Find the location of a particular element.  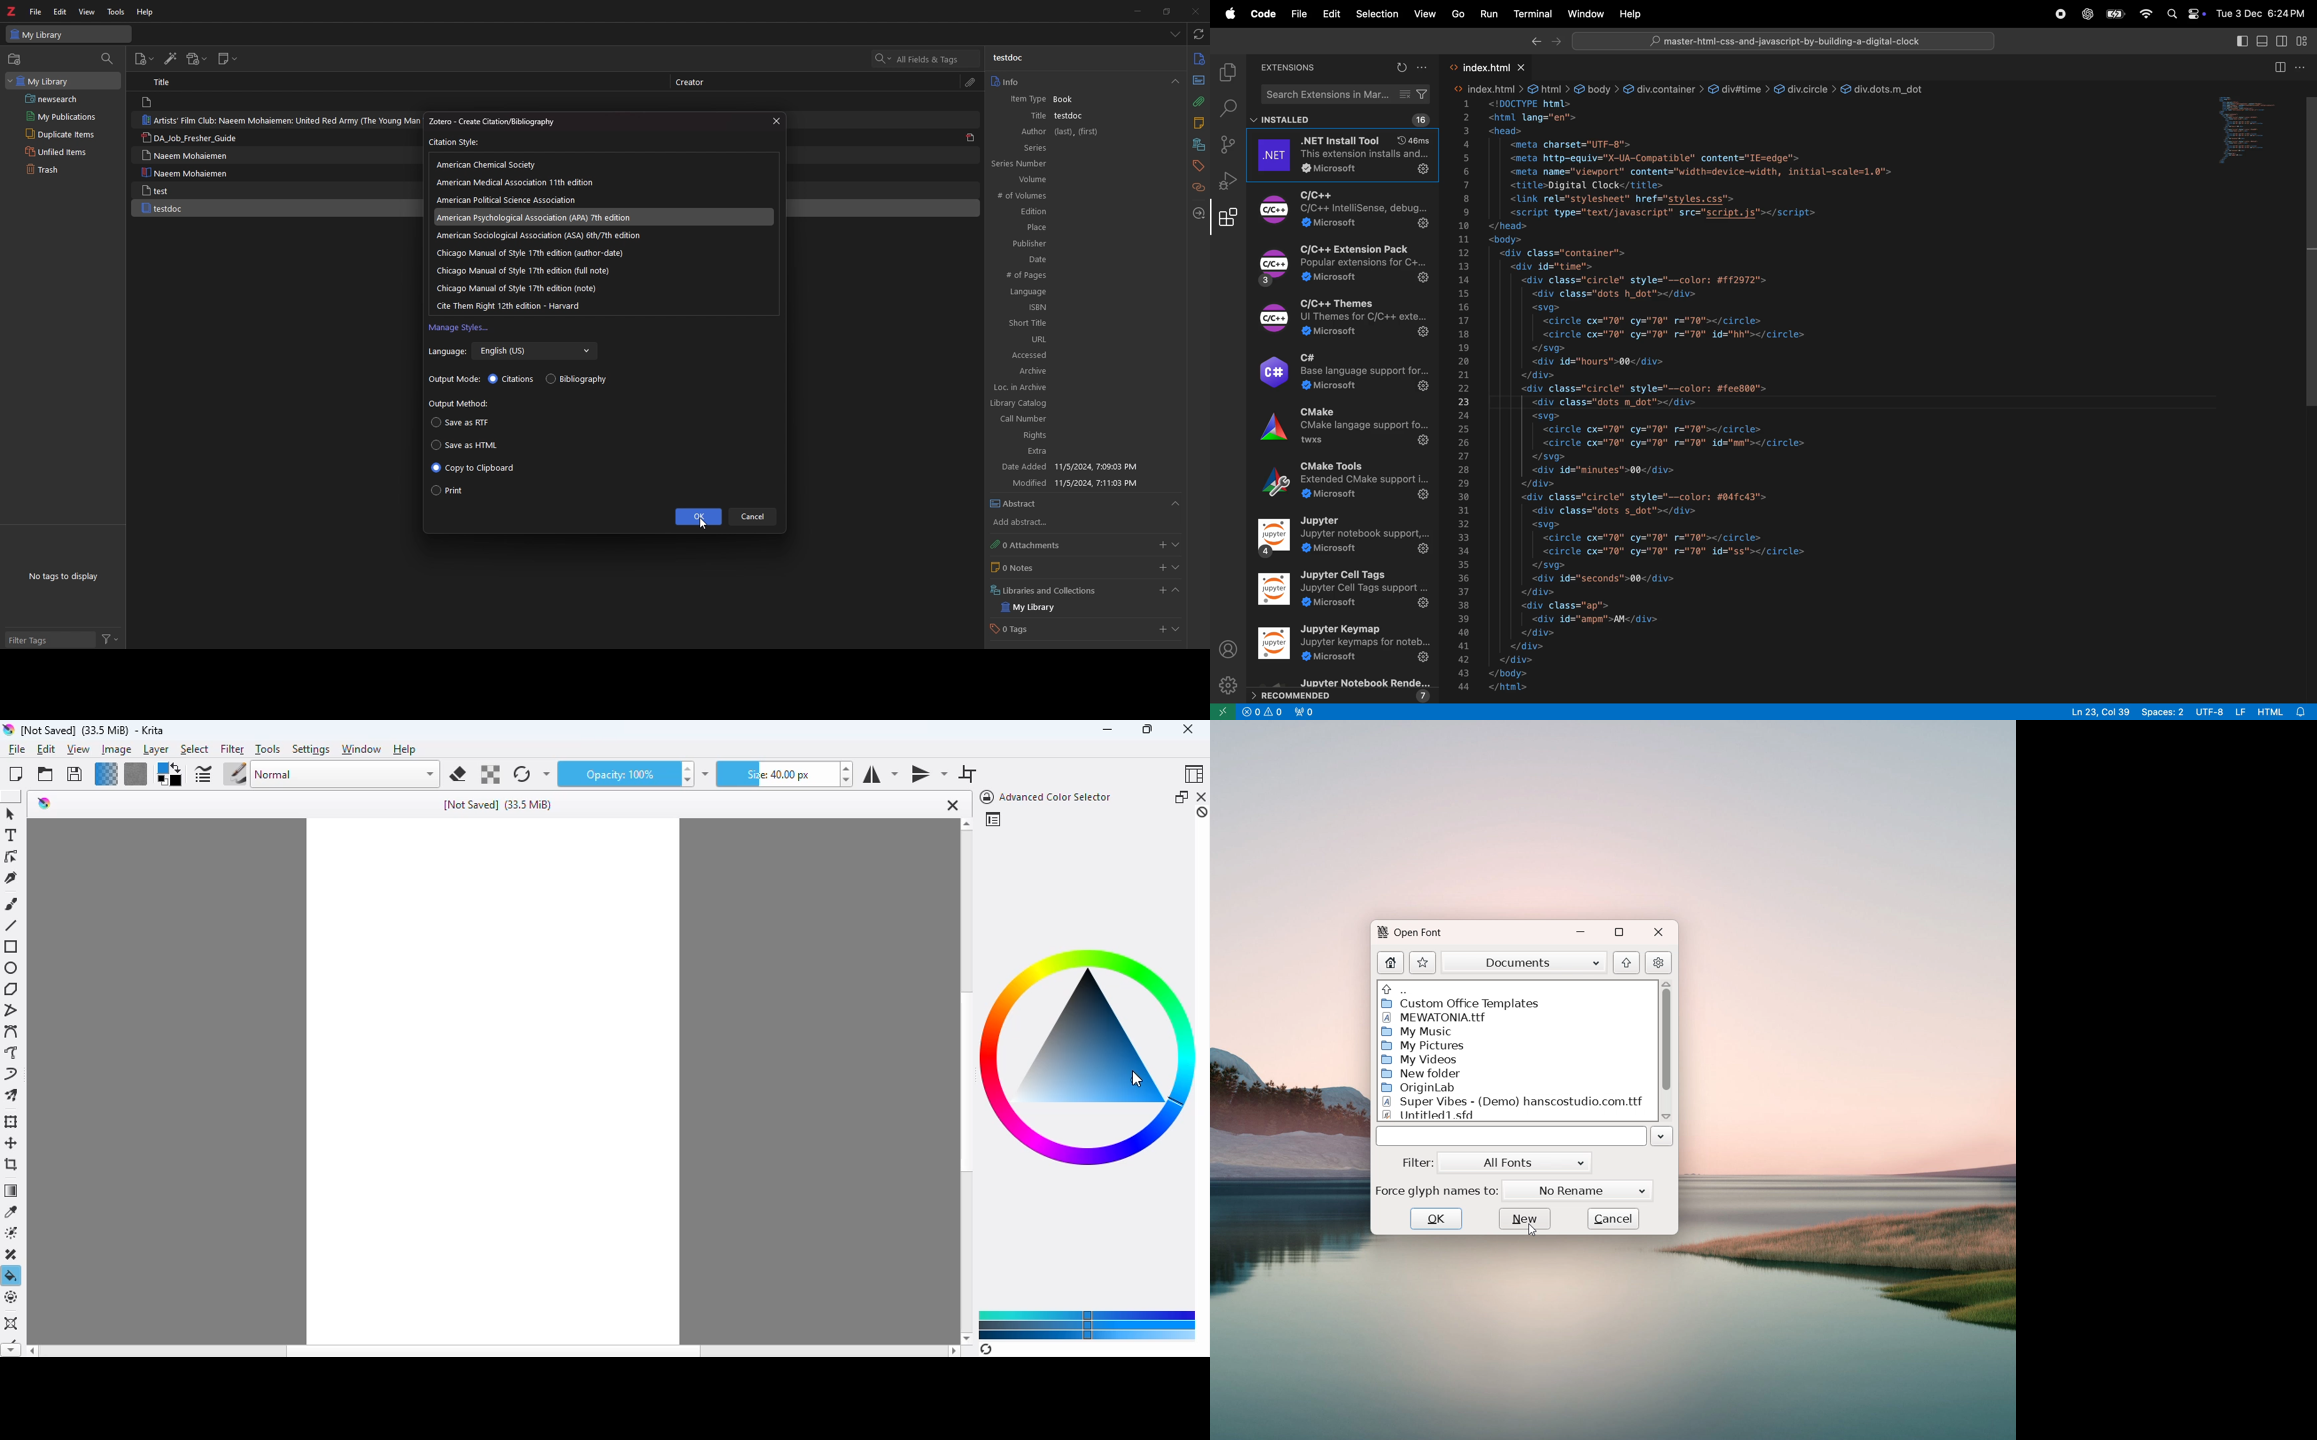

Book is located at coordinates (1069, 100).